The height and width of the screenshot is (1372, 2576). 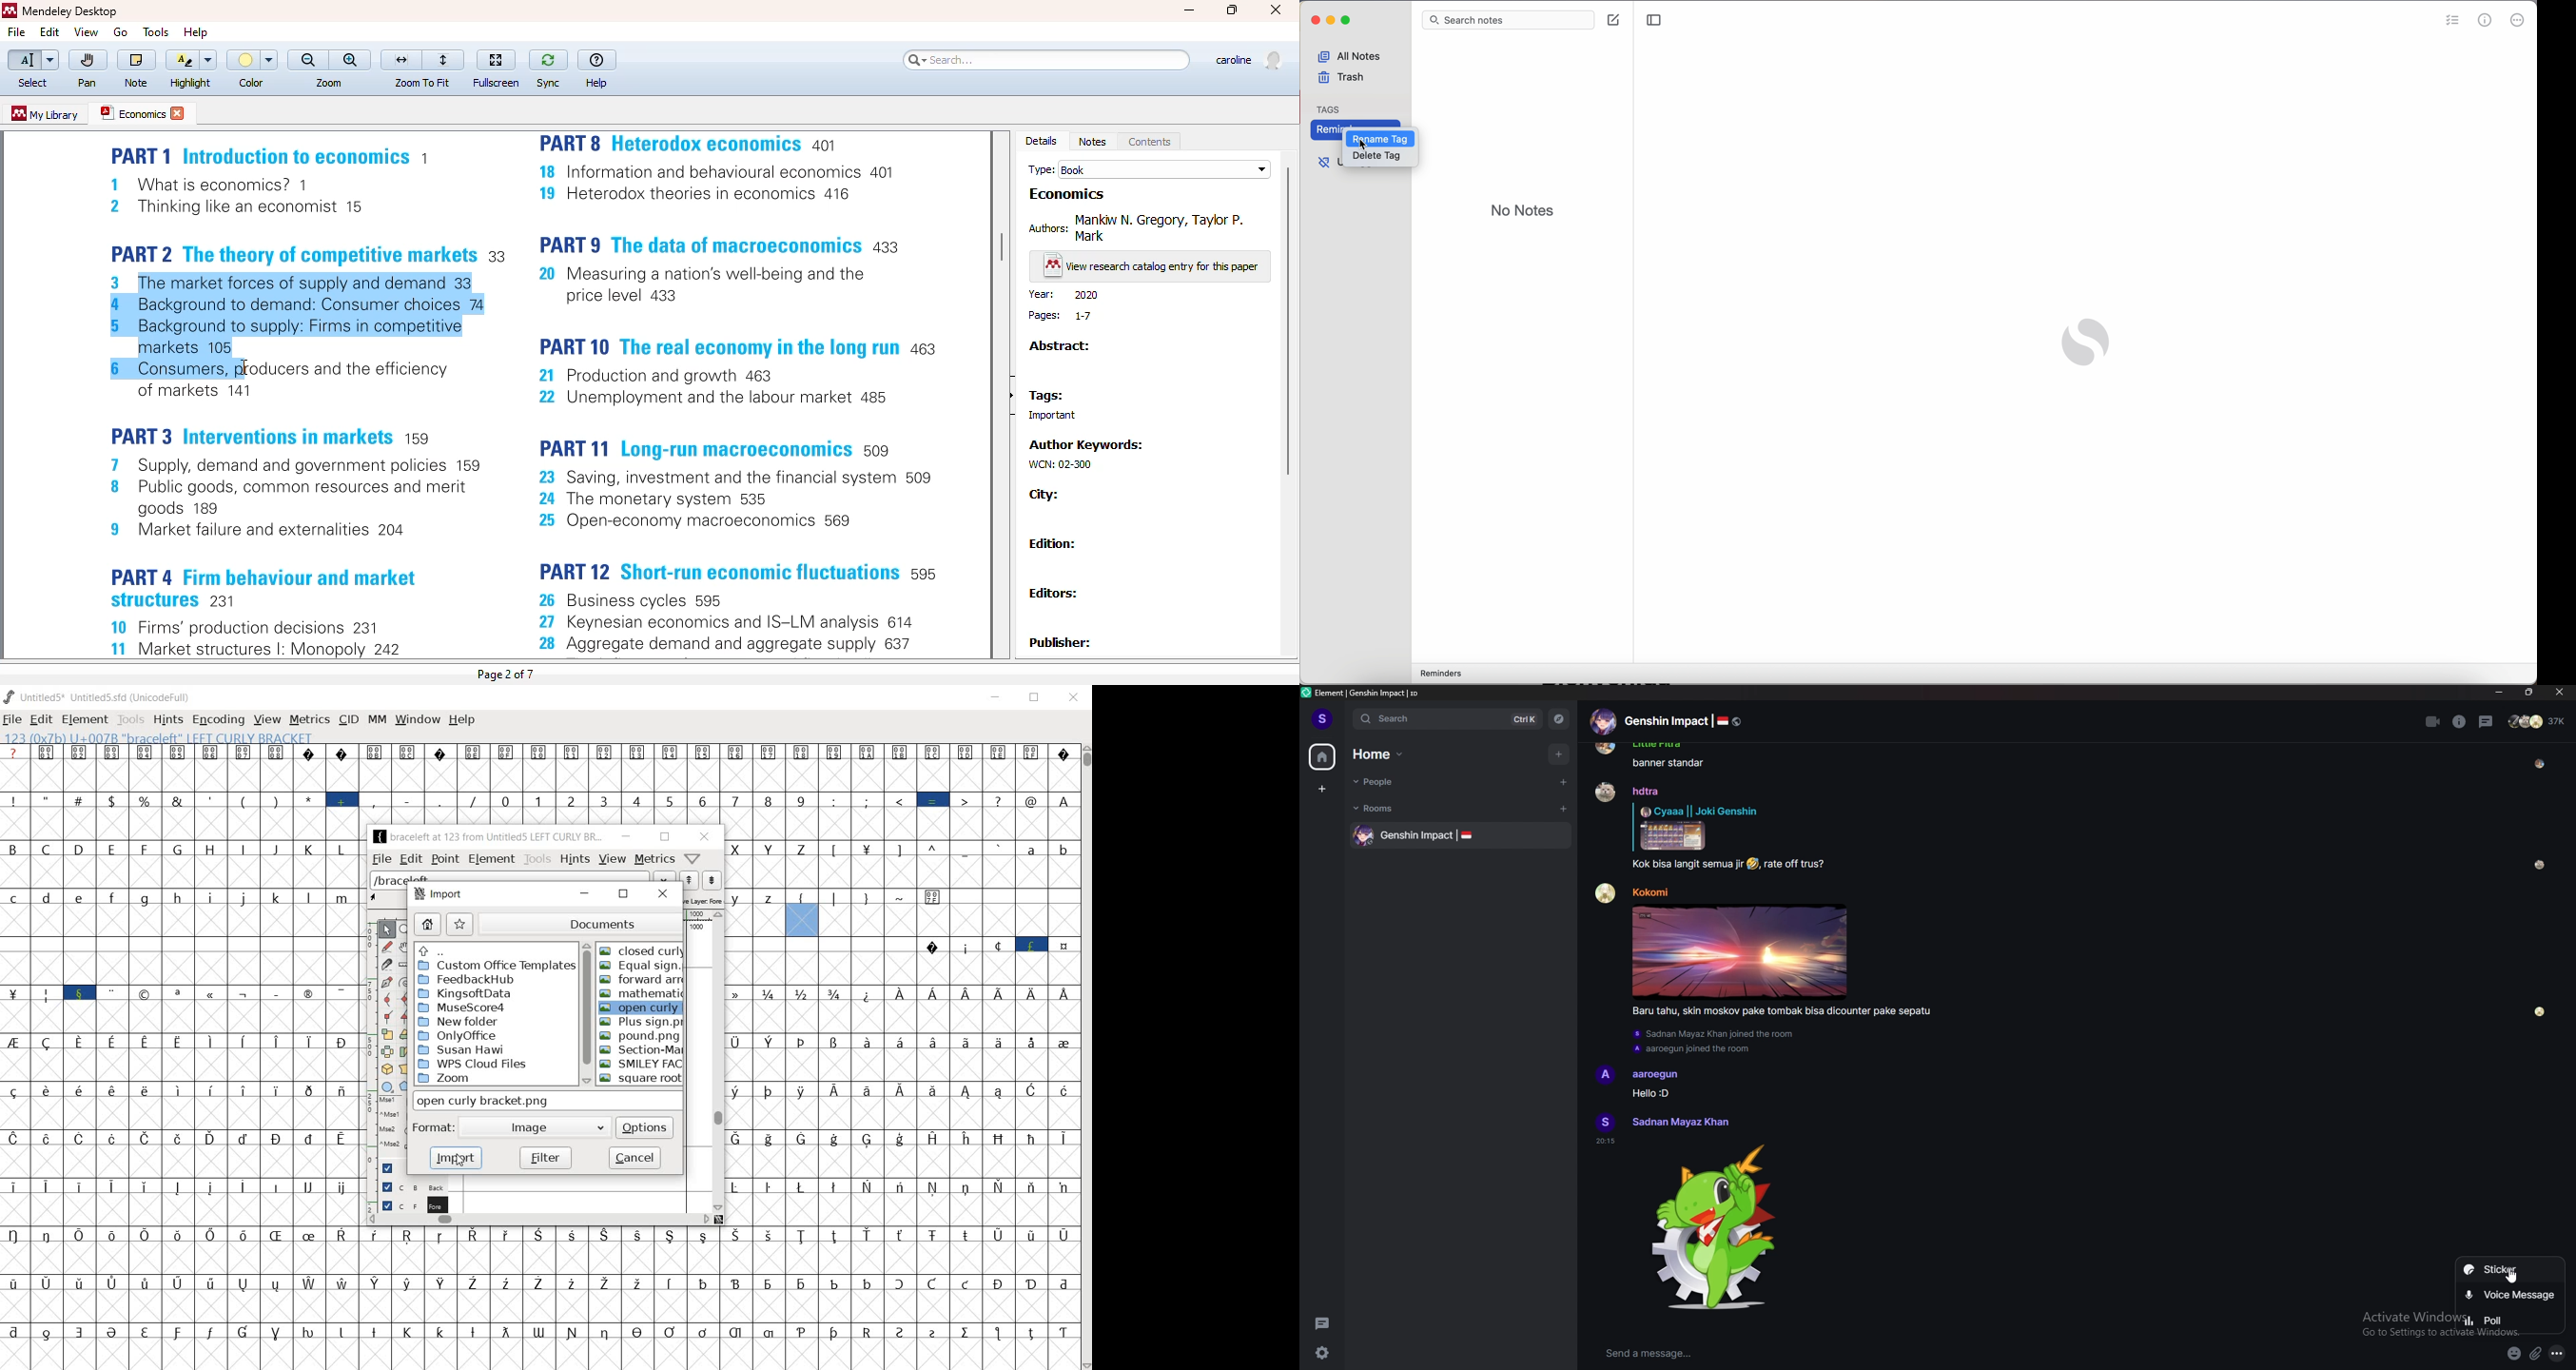 What do you see at coordinates (348, 719) in the screenshot?
I see `cid` at bounding box center [348, 719].